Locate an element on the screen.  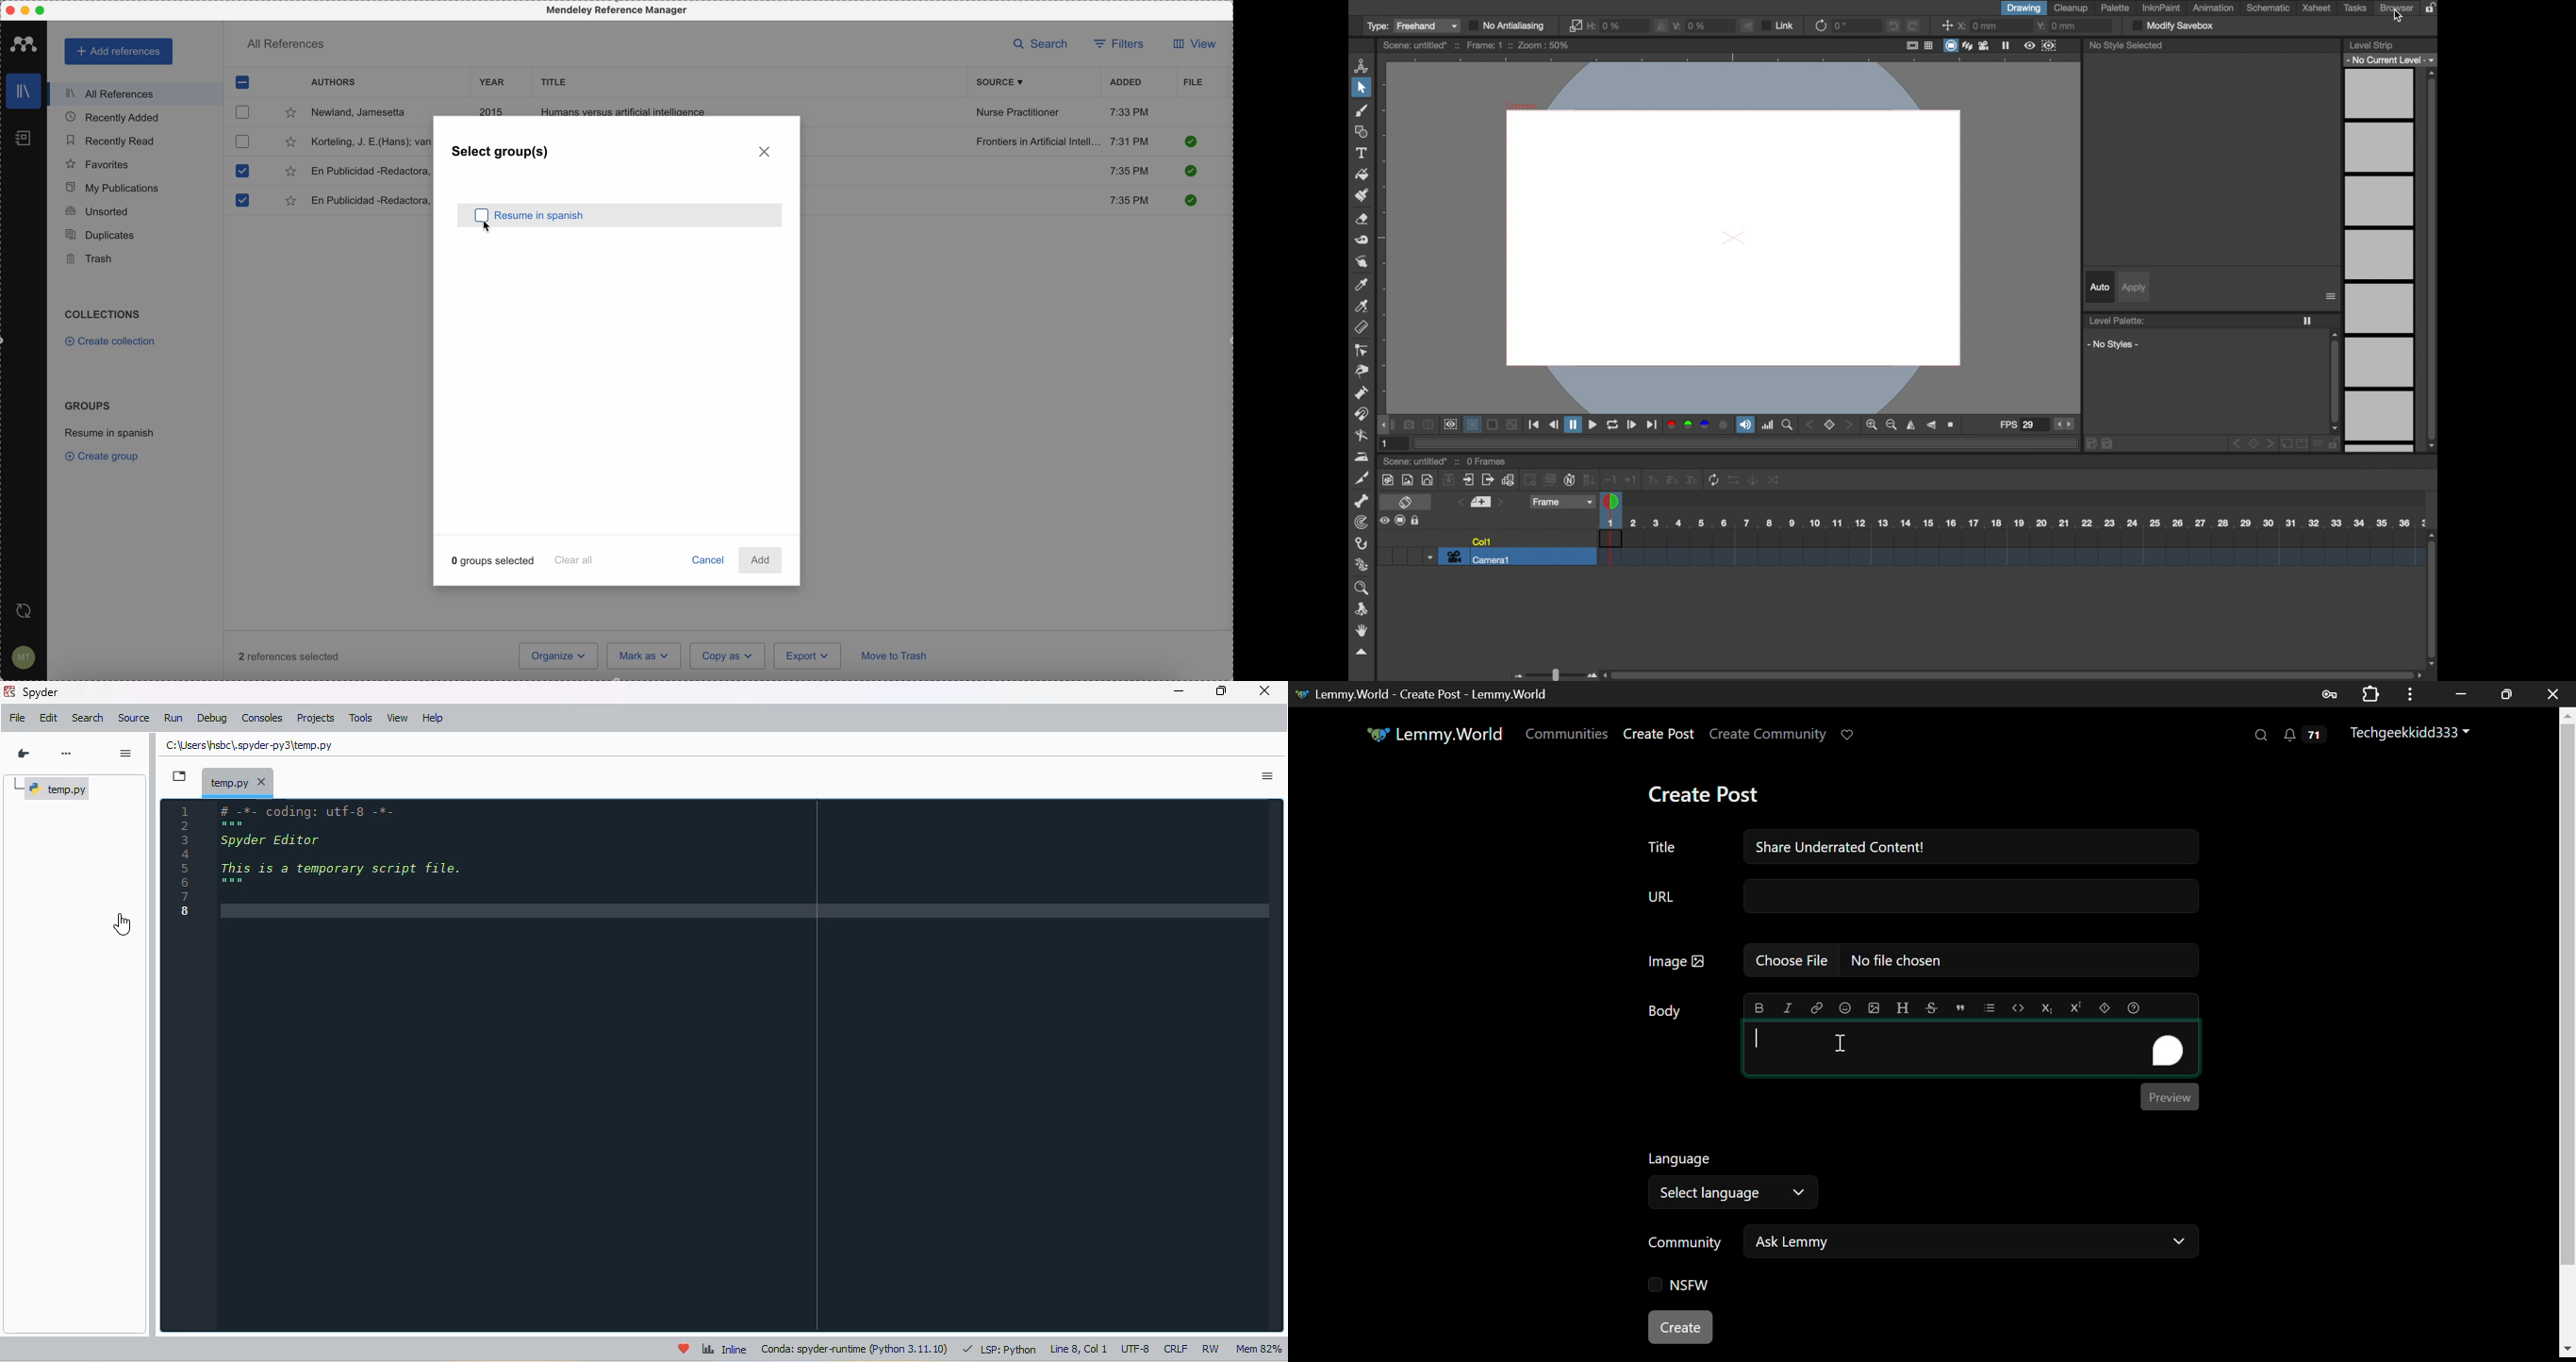
Humans versus artificial intelligence is located at coordinates (624, 110).